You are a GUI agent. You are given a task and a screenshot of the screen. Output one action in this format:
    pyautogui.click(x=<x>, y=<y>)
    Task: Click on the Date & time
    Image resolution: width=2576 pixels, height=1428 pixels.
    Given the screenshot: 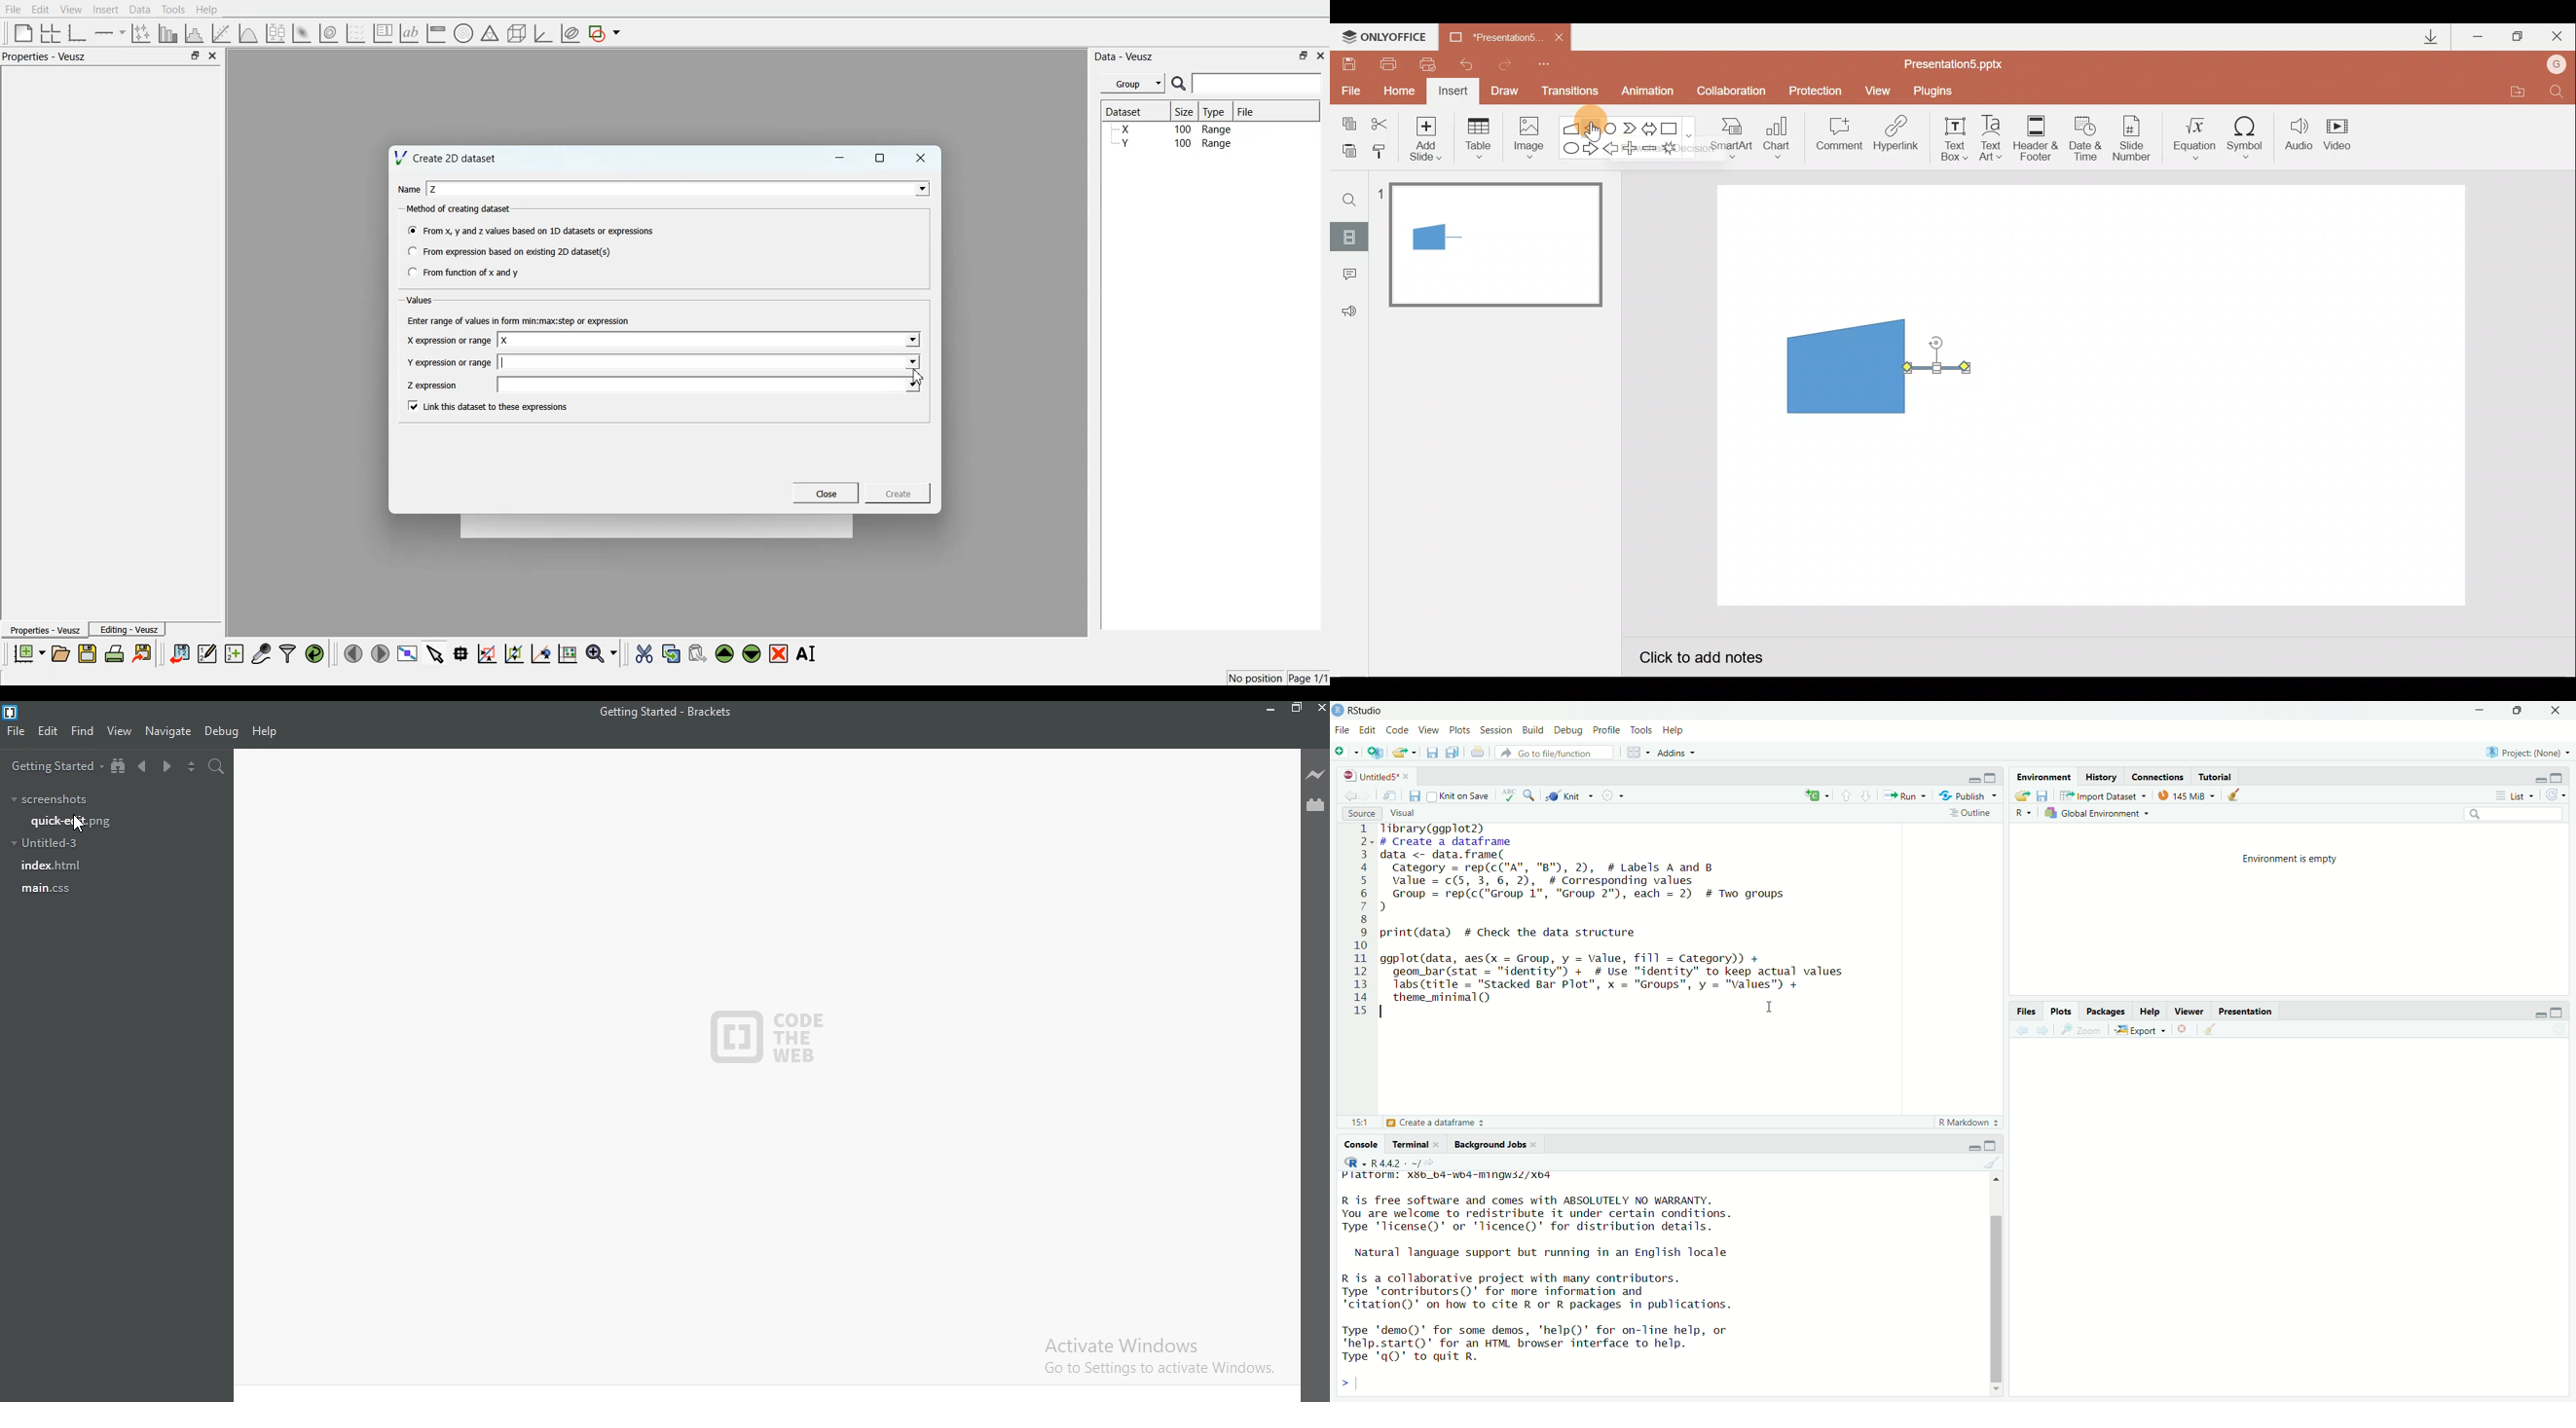 What is the action you would take?
    pyautogui.click(x=2084, y=135)
    